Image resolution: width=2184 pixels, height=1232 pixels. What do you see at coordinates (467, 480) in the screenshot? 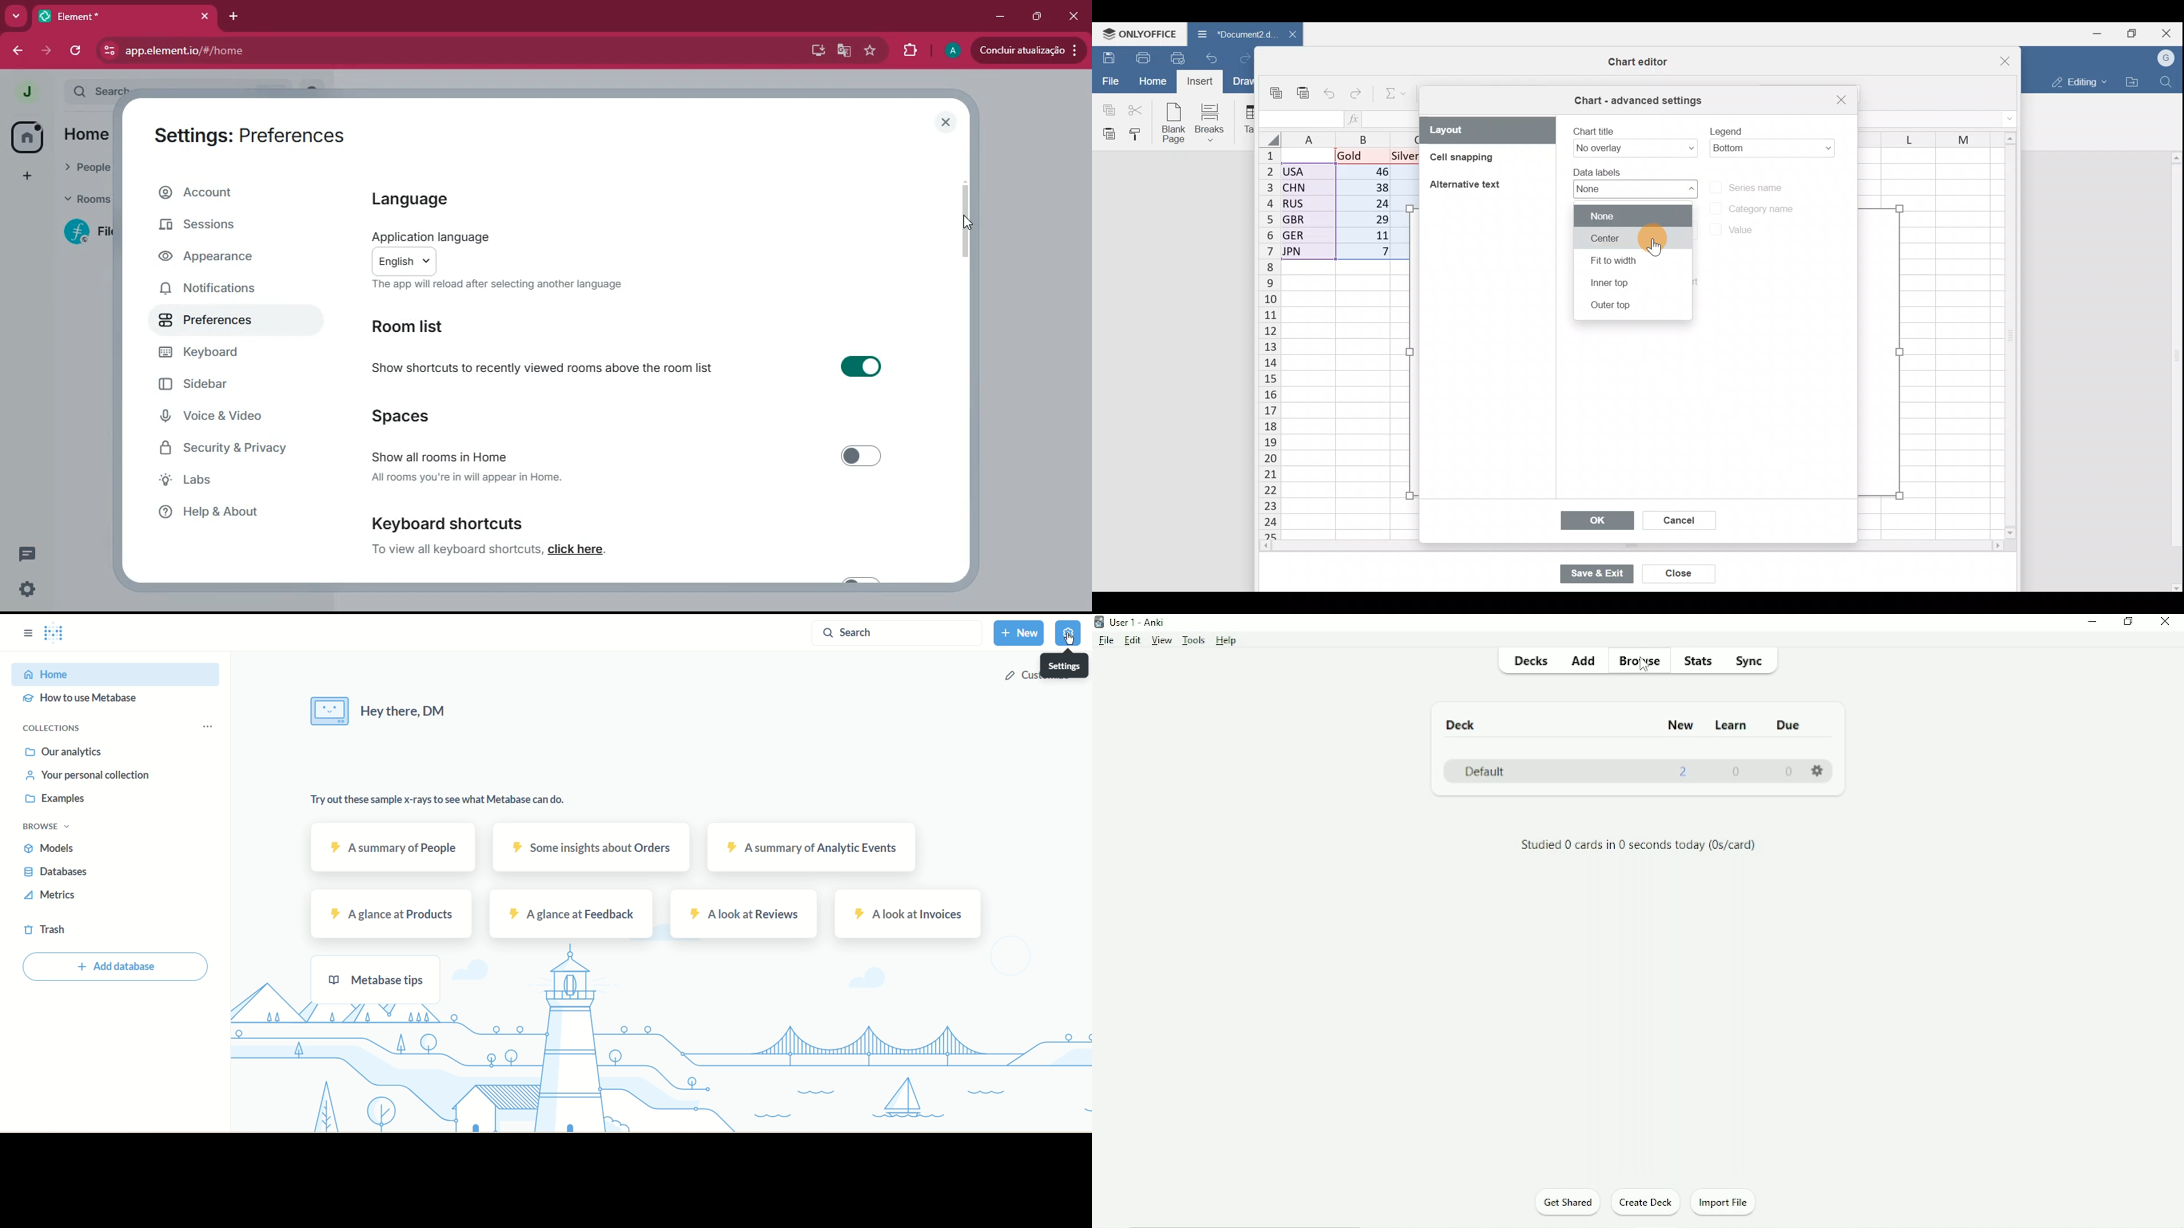
I see `All rooms you're in will appear in Home.` at bounding box center [467, 480].